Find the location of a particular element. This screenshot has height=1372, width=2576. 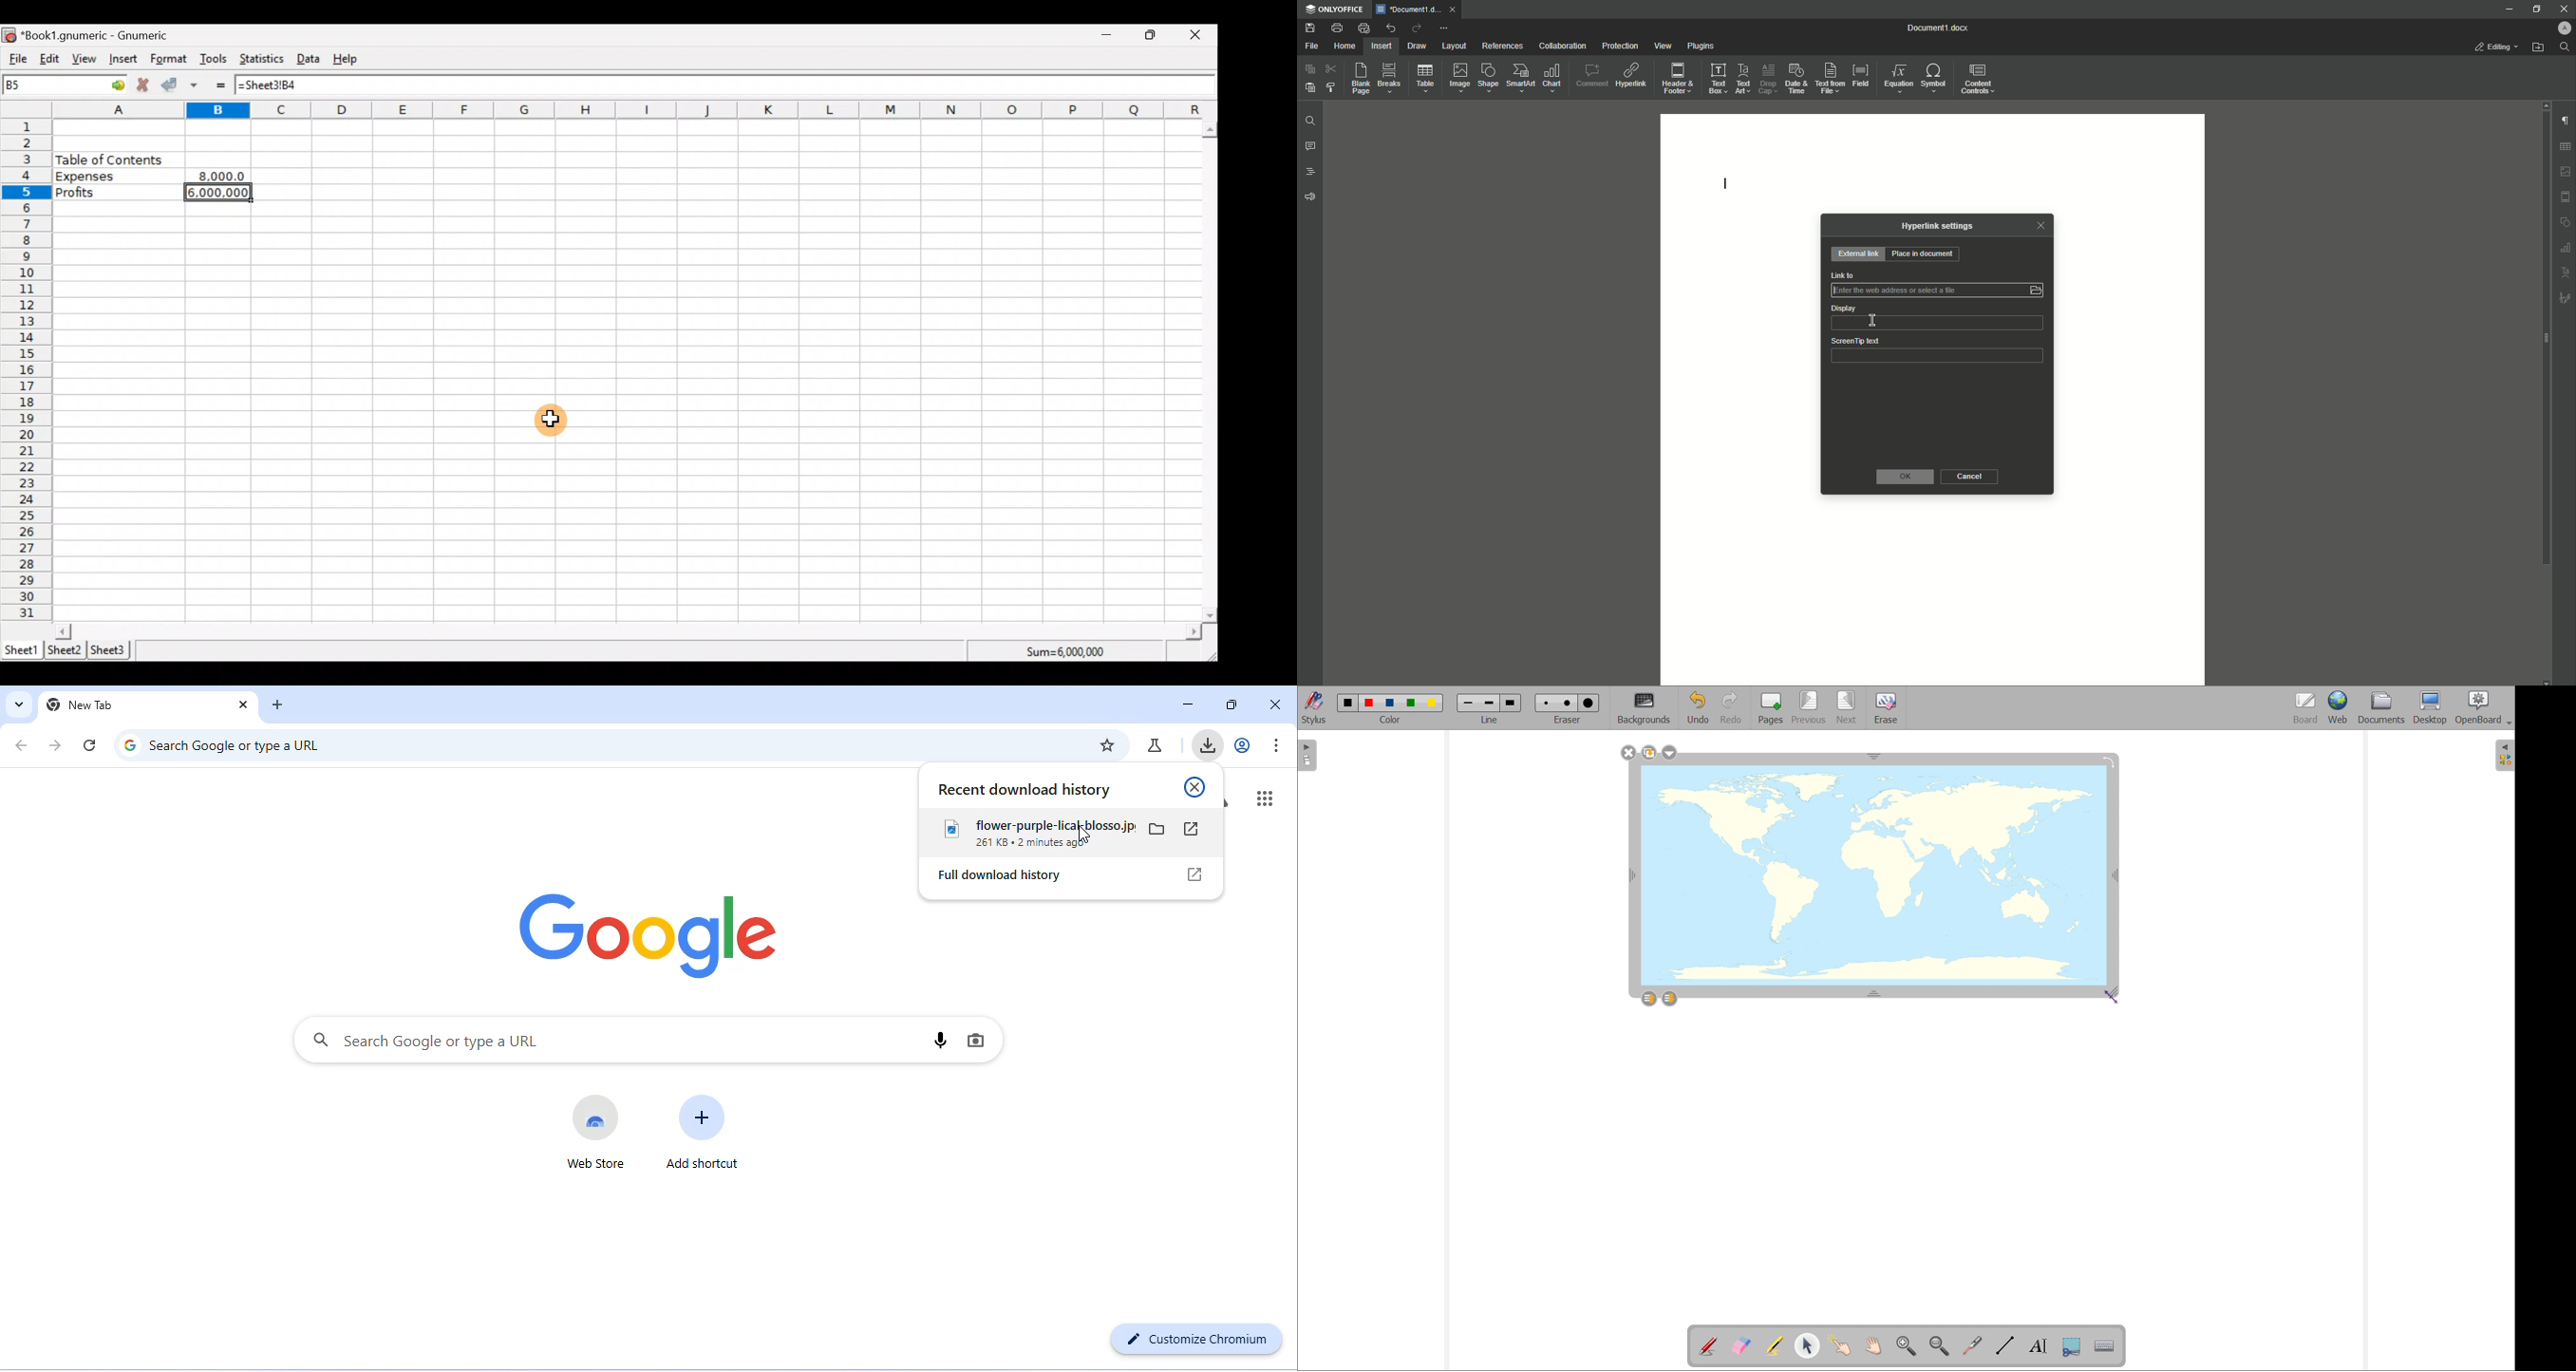

Link to is located at coordinates (1938, 292).